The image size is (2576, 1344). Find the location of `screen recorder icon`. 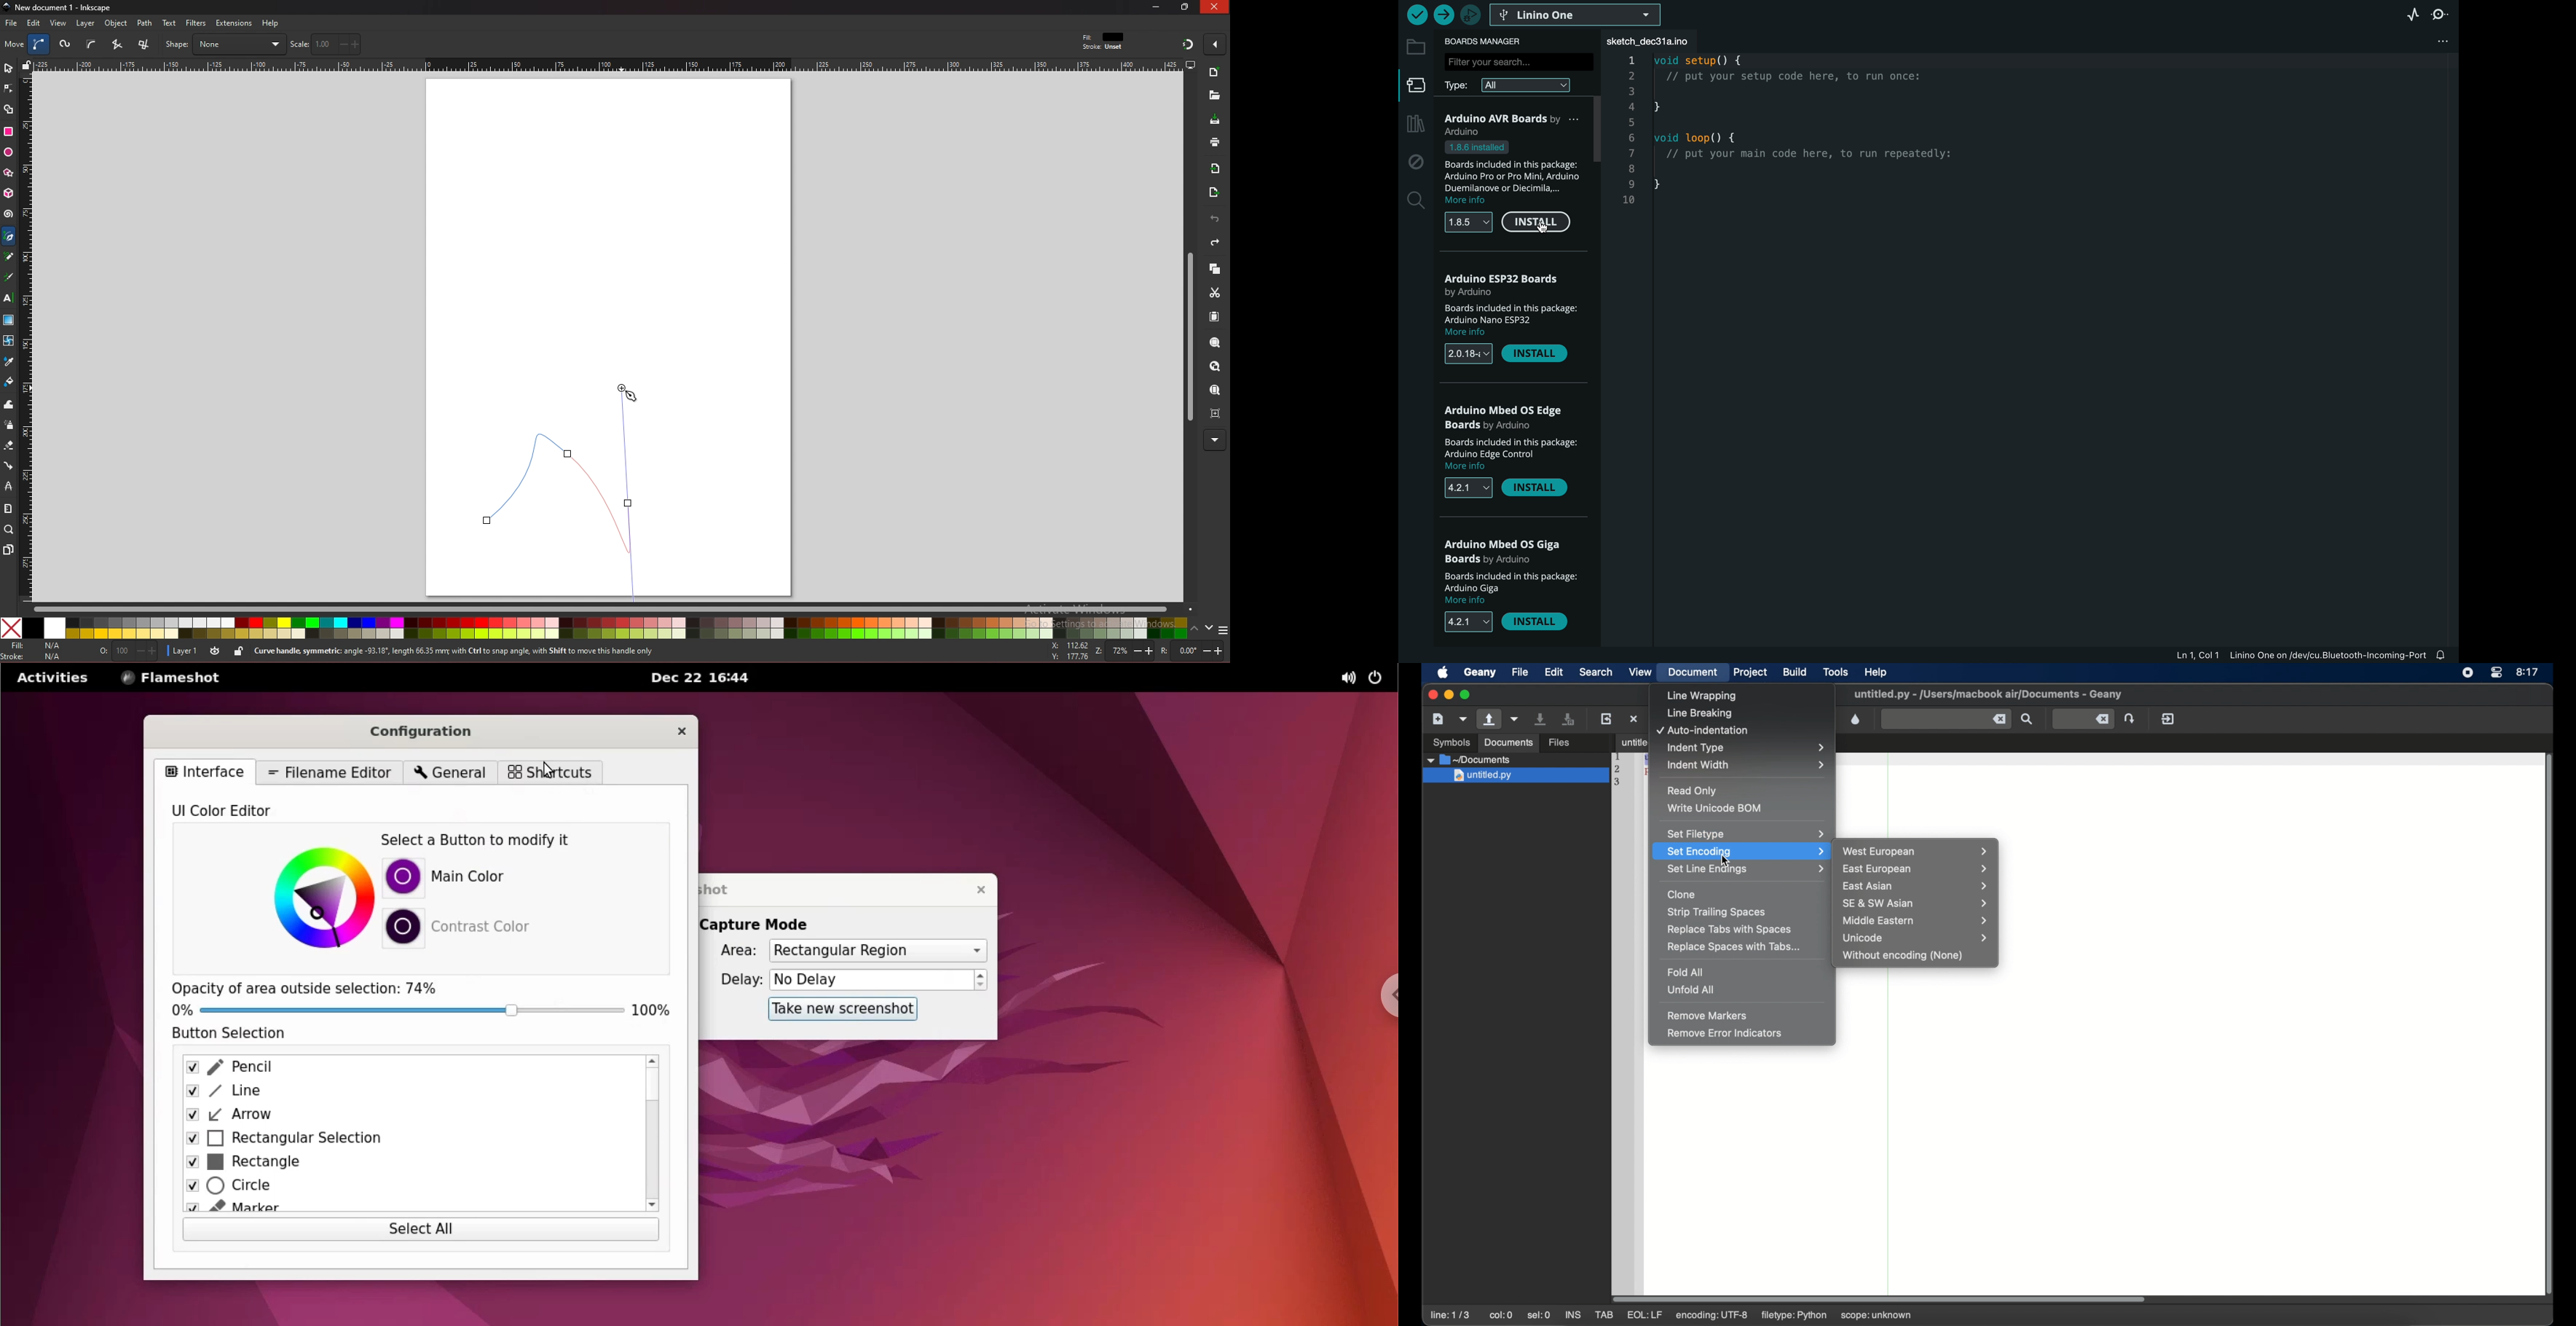

screen recorder icon is located at coordinates (2467, 673).